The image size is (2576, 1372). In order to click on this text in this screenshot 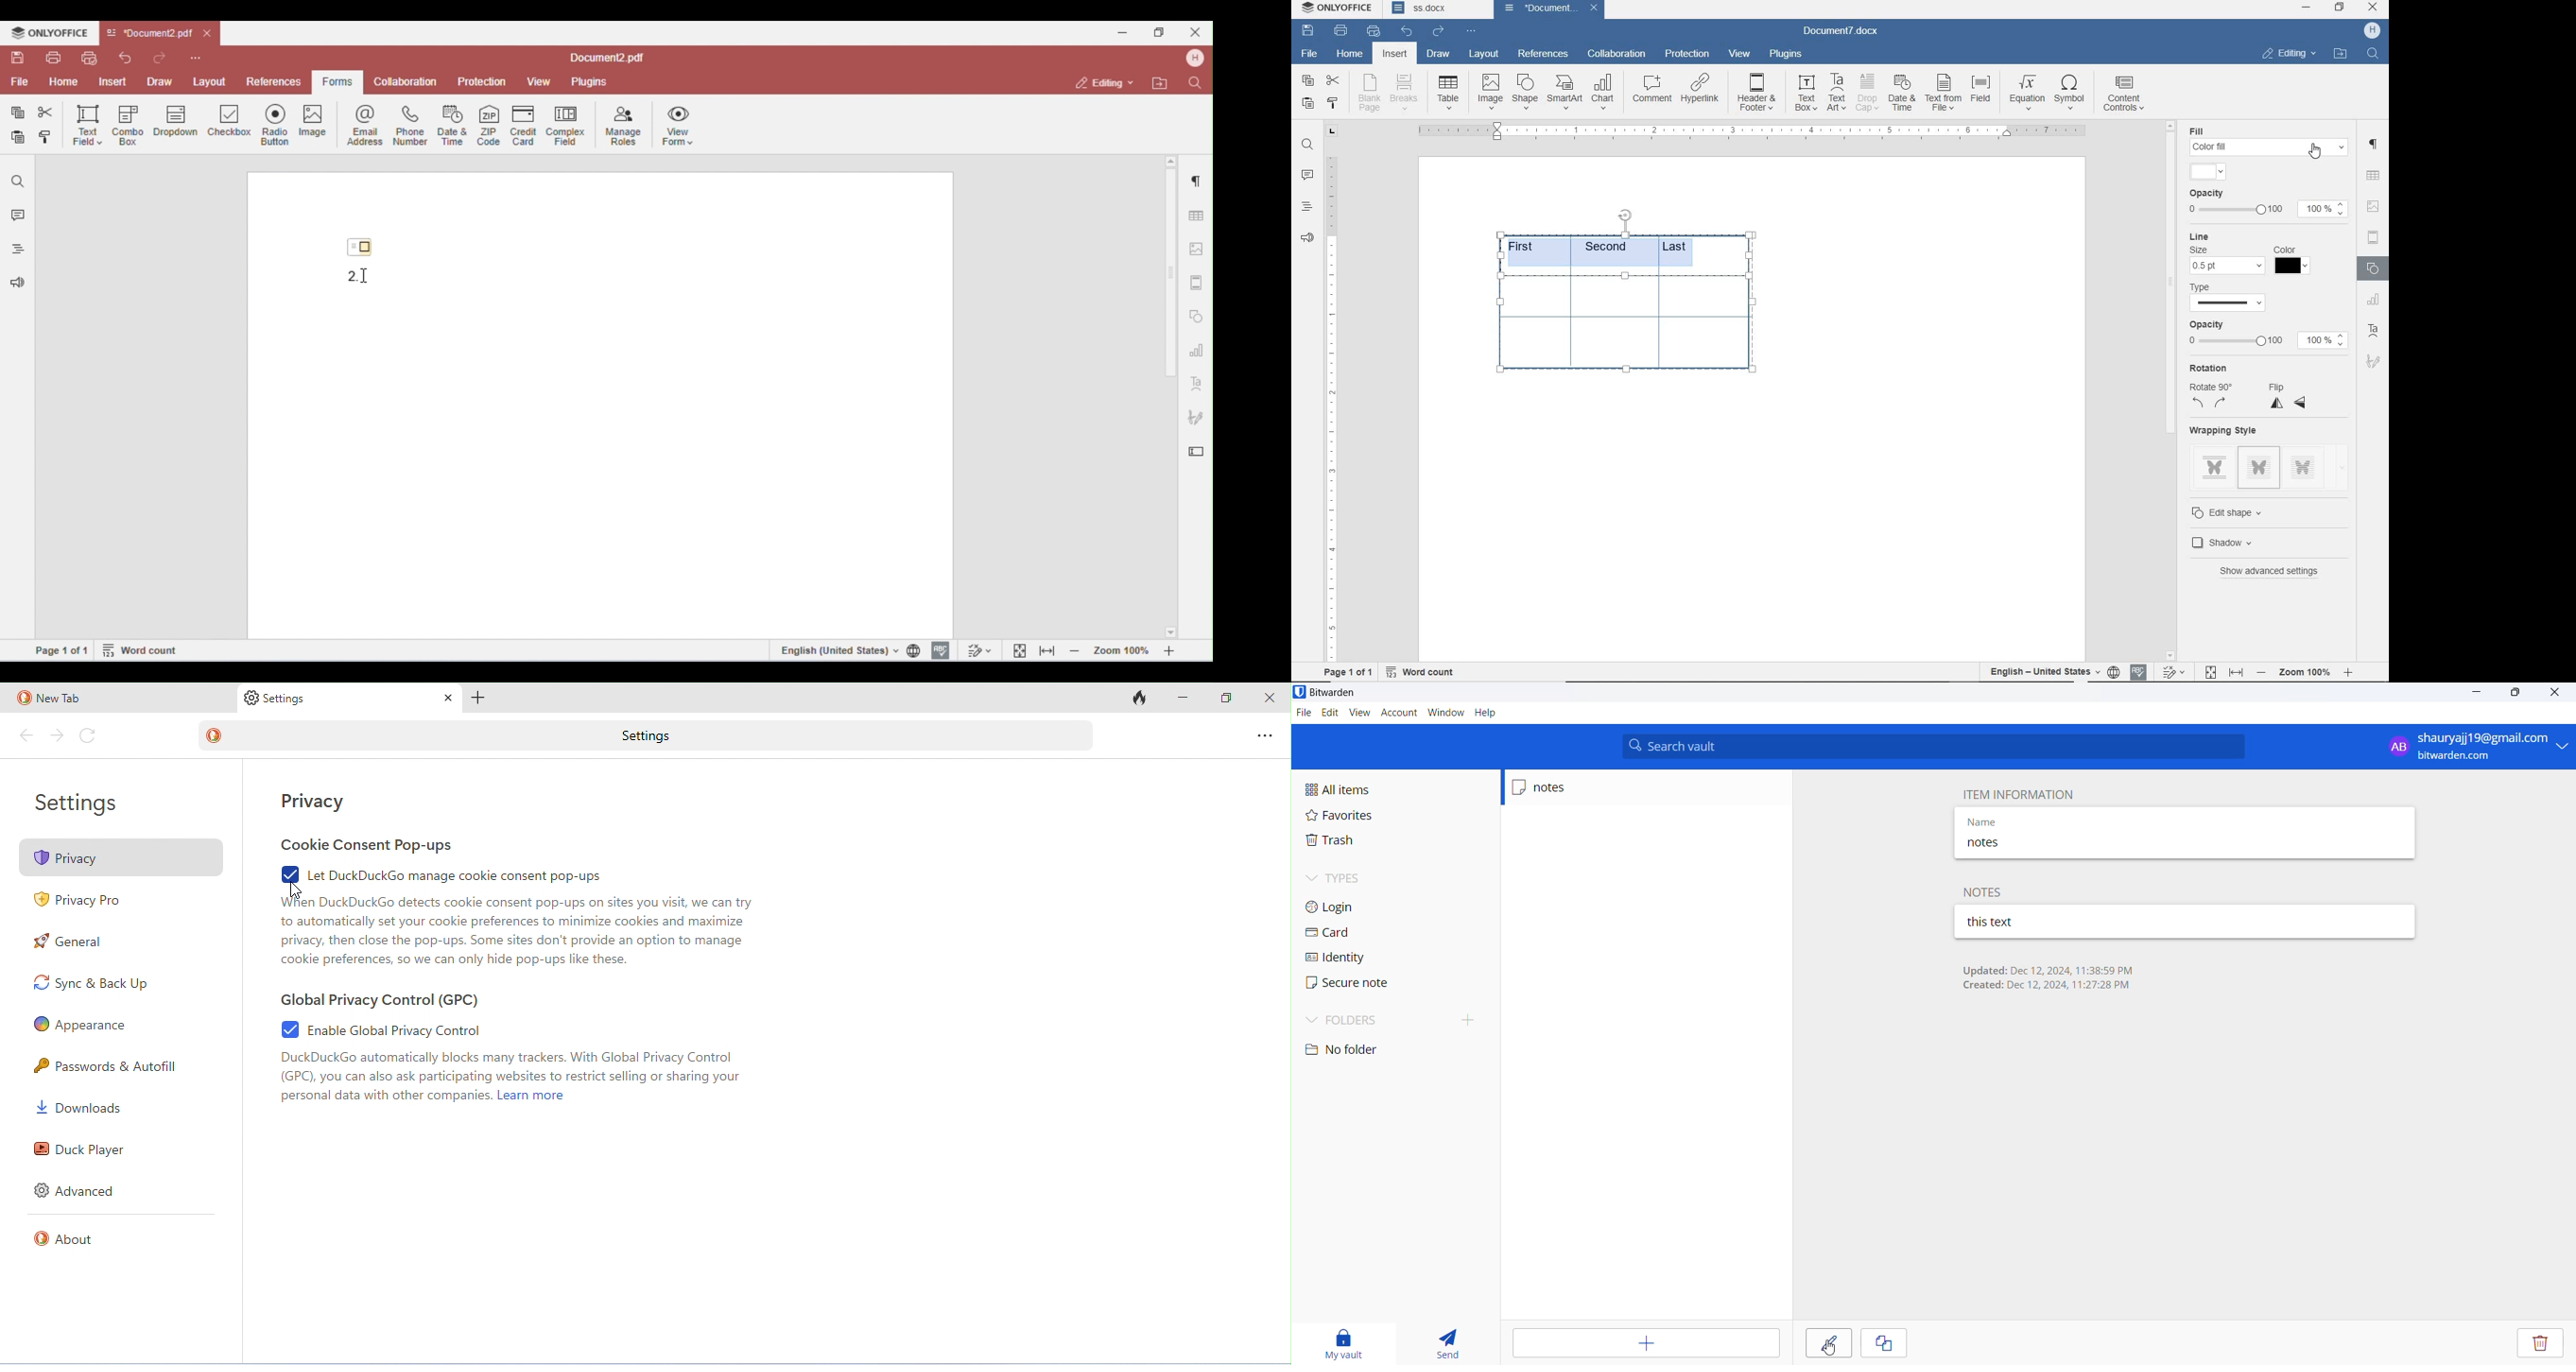, I will do `click(2041, 922)`.